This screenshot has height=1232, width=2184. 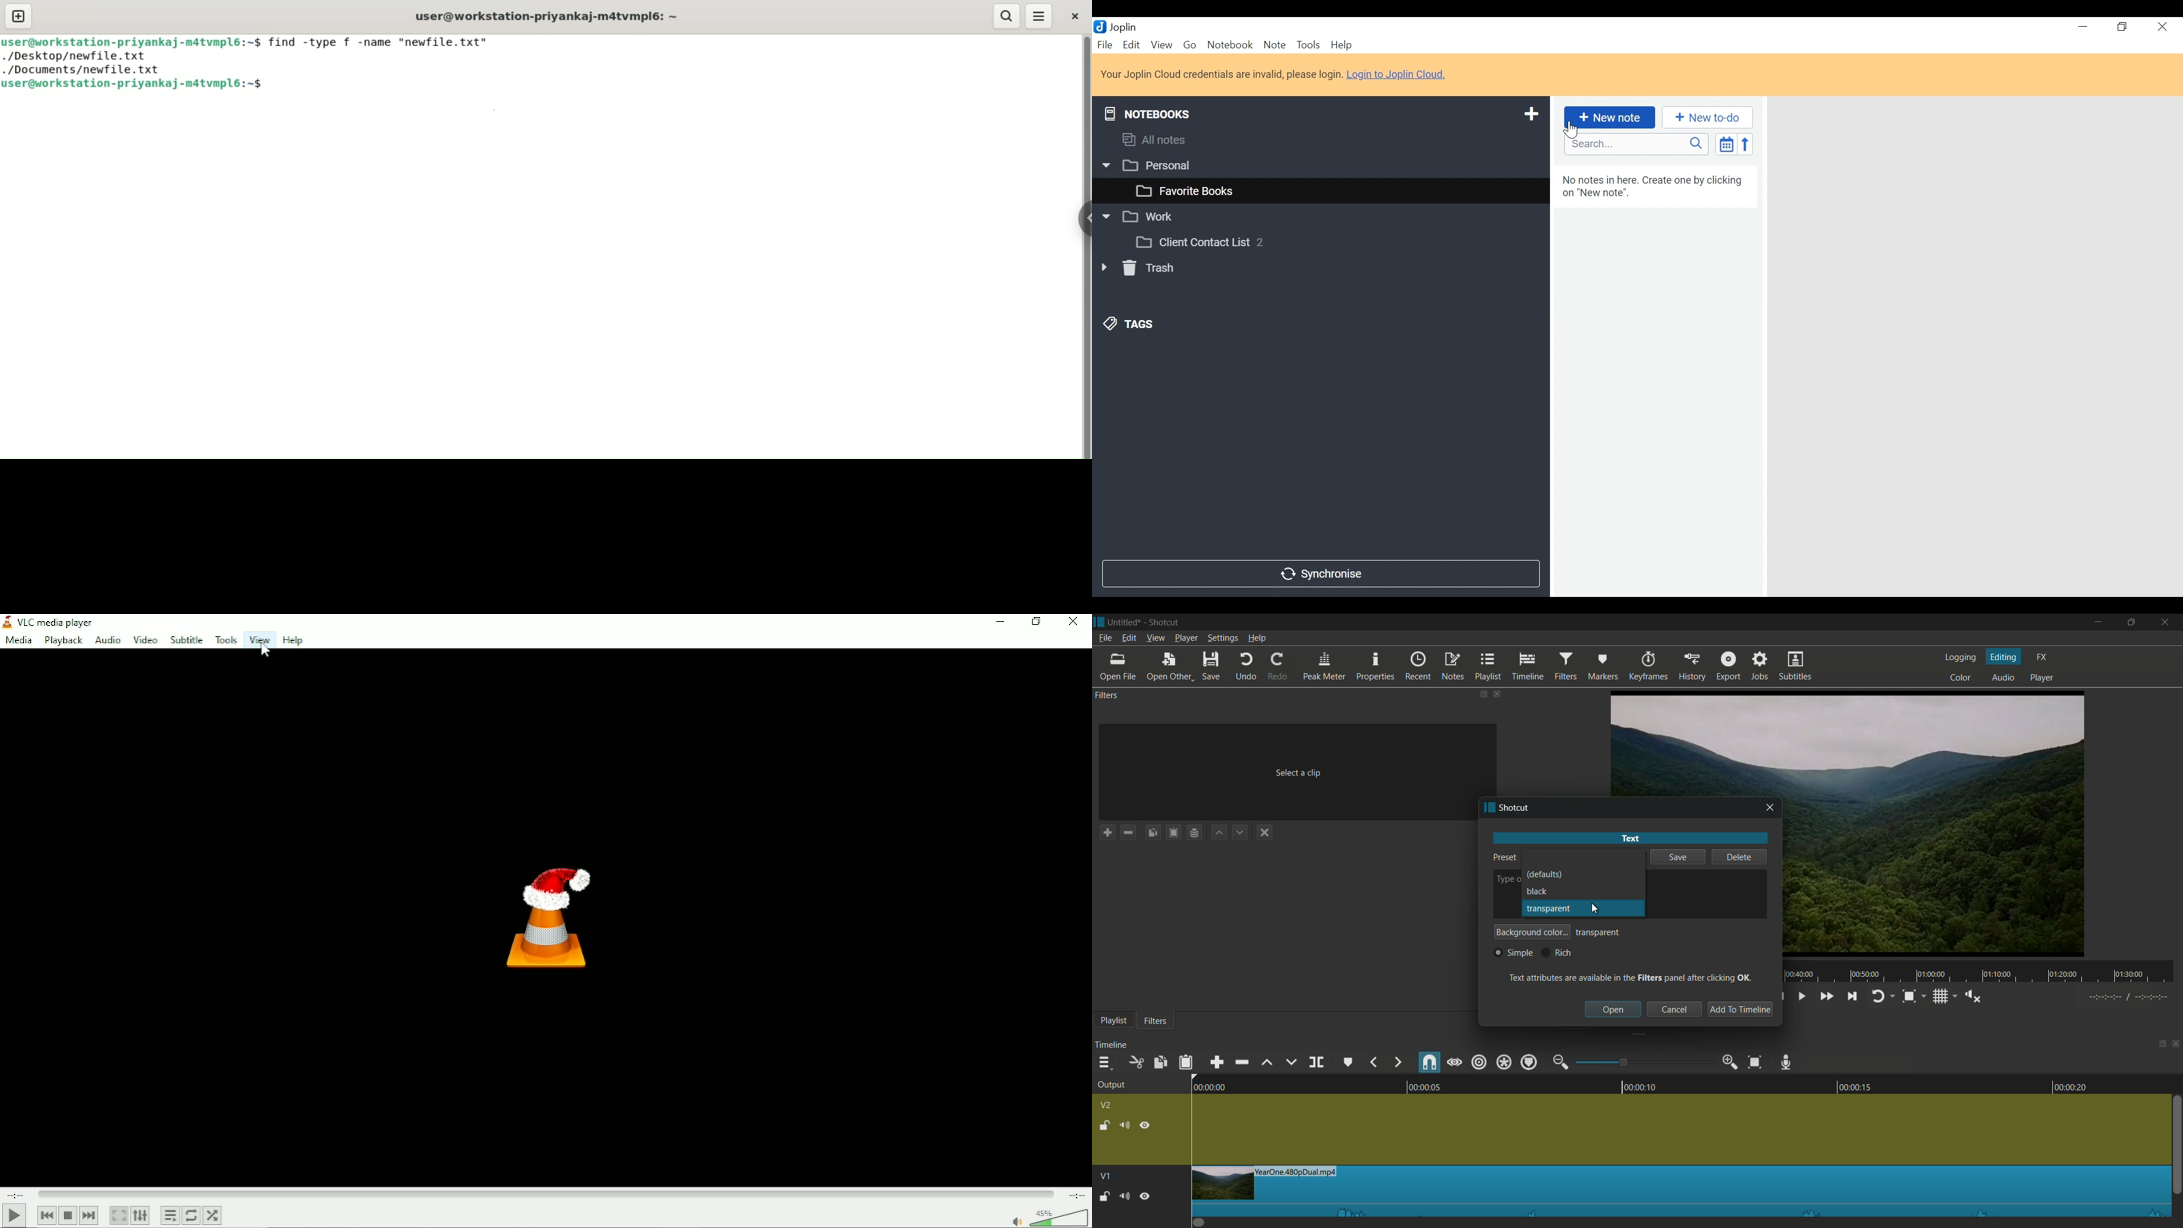 I want to click on toggle grid, so click(x=1940, y=996).